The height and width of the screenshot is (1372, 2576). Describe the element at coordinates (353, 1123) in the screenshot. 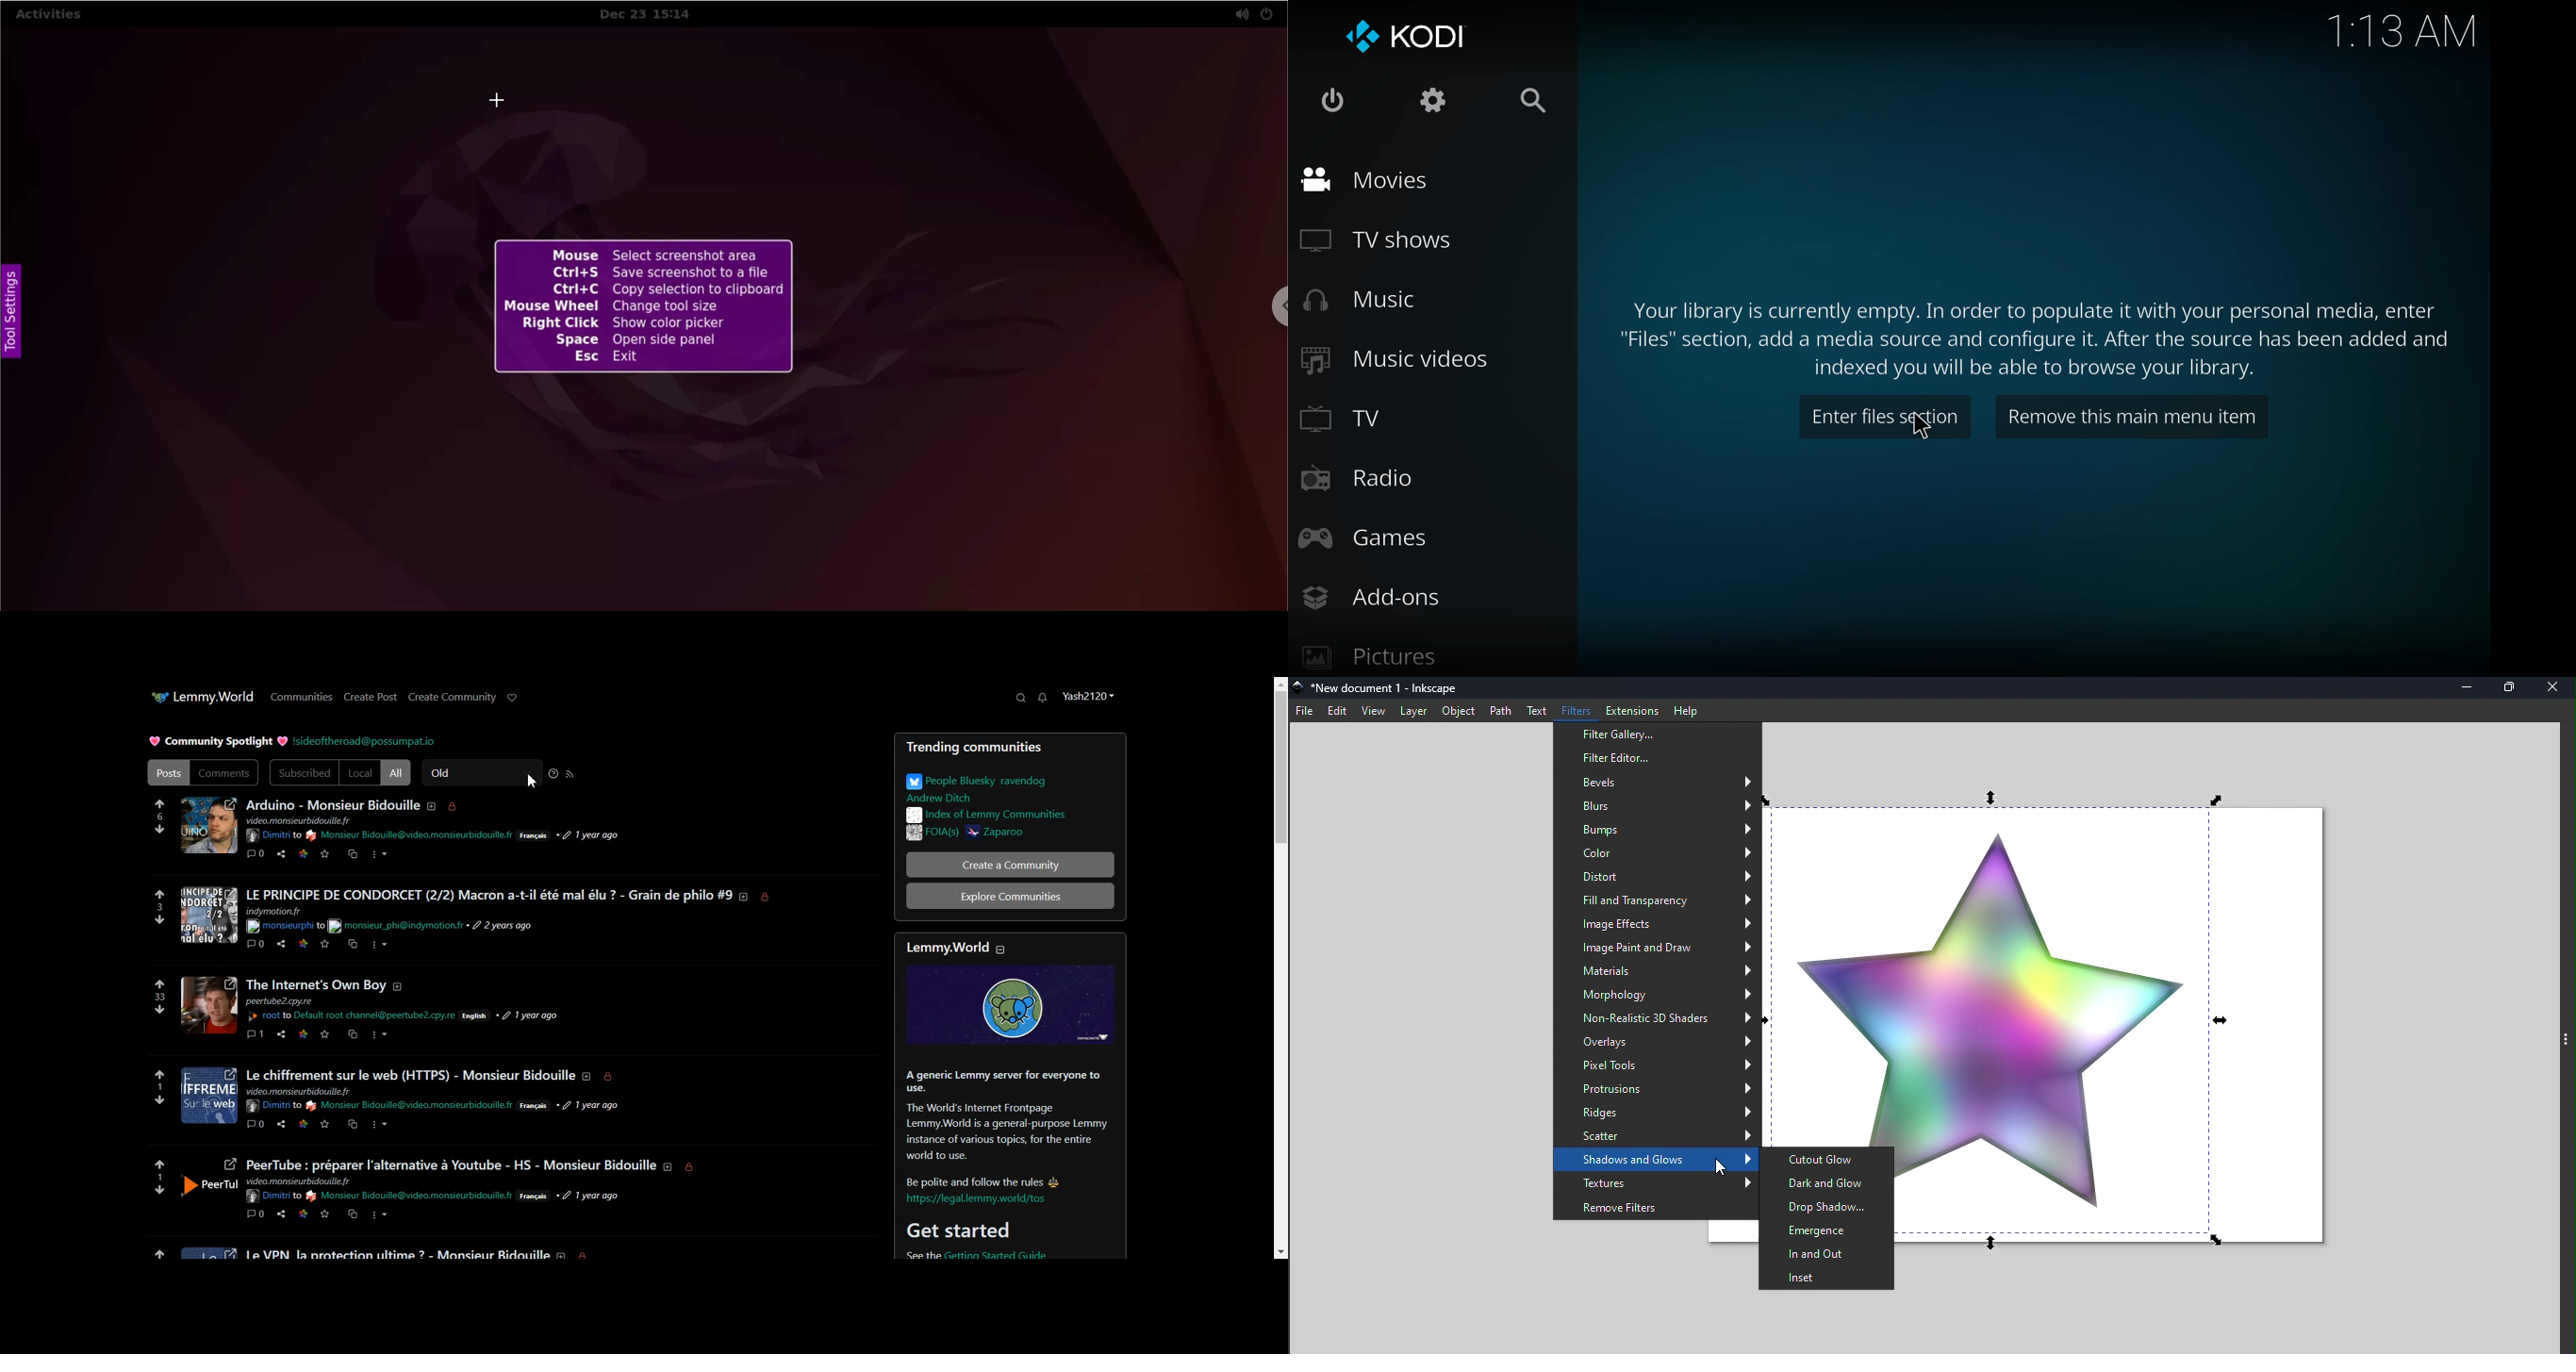

I see `copy` at that location.